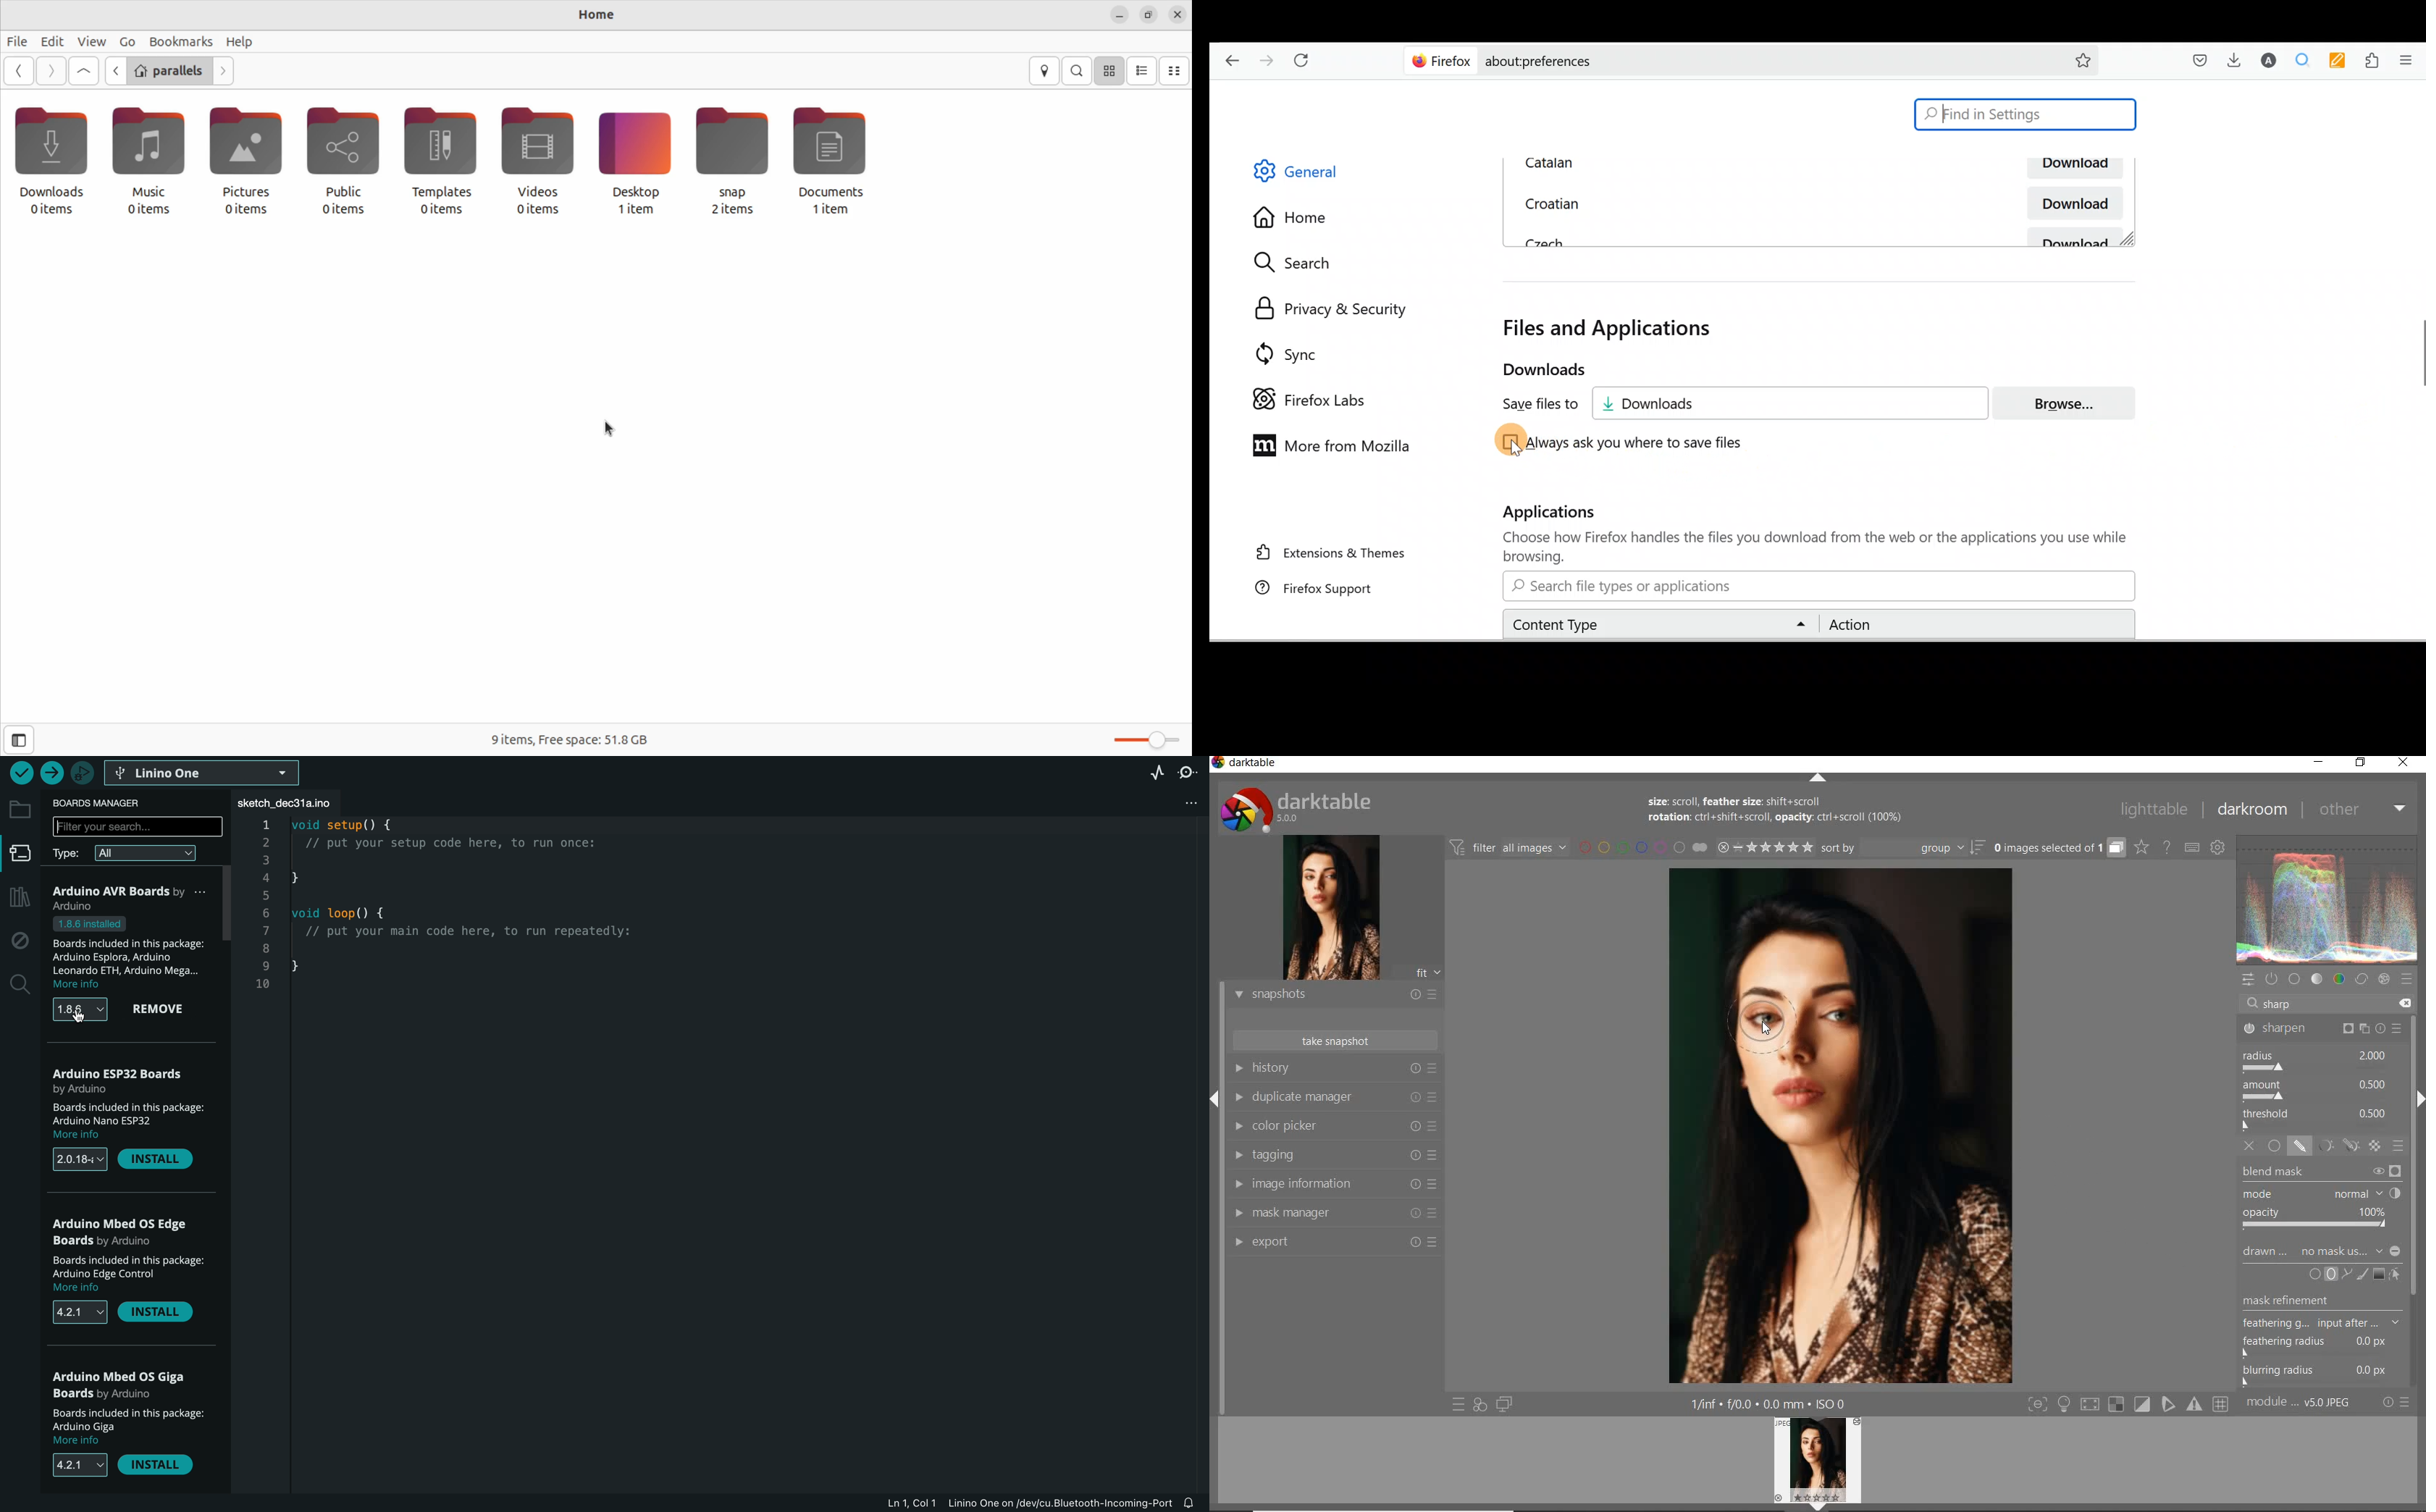 The width and height of the screenshot is (2436, 1512). What do you see at coordinates (2341, 61) in the screenshot?
I see `Multi keywords highlighter` at bounding box center [2341, 61].